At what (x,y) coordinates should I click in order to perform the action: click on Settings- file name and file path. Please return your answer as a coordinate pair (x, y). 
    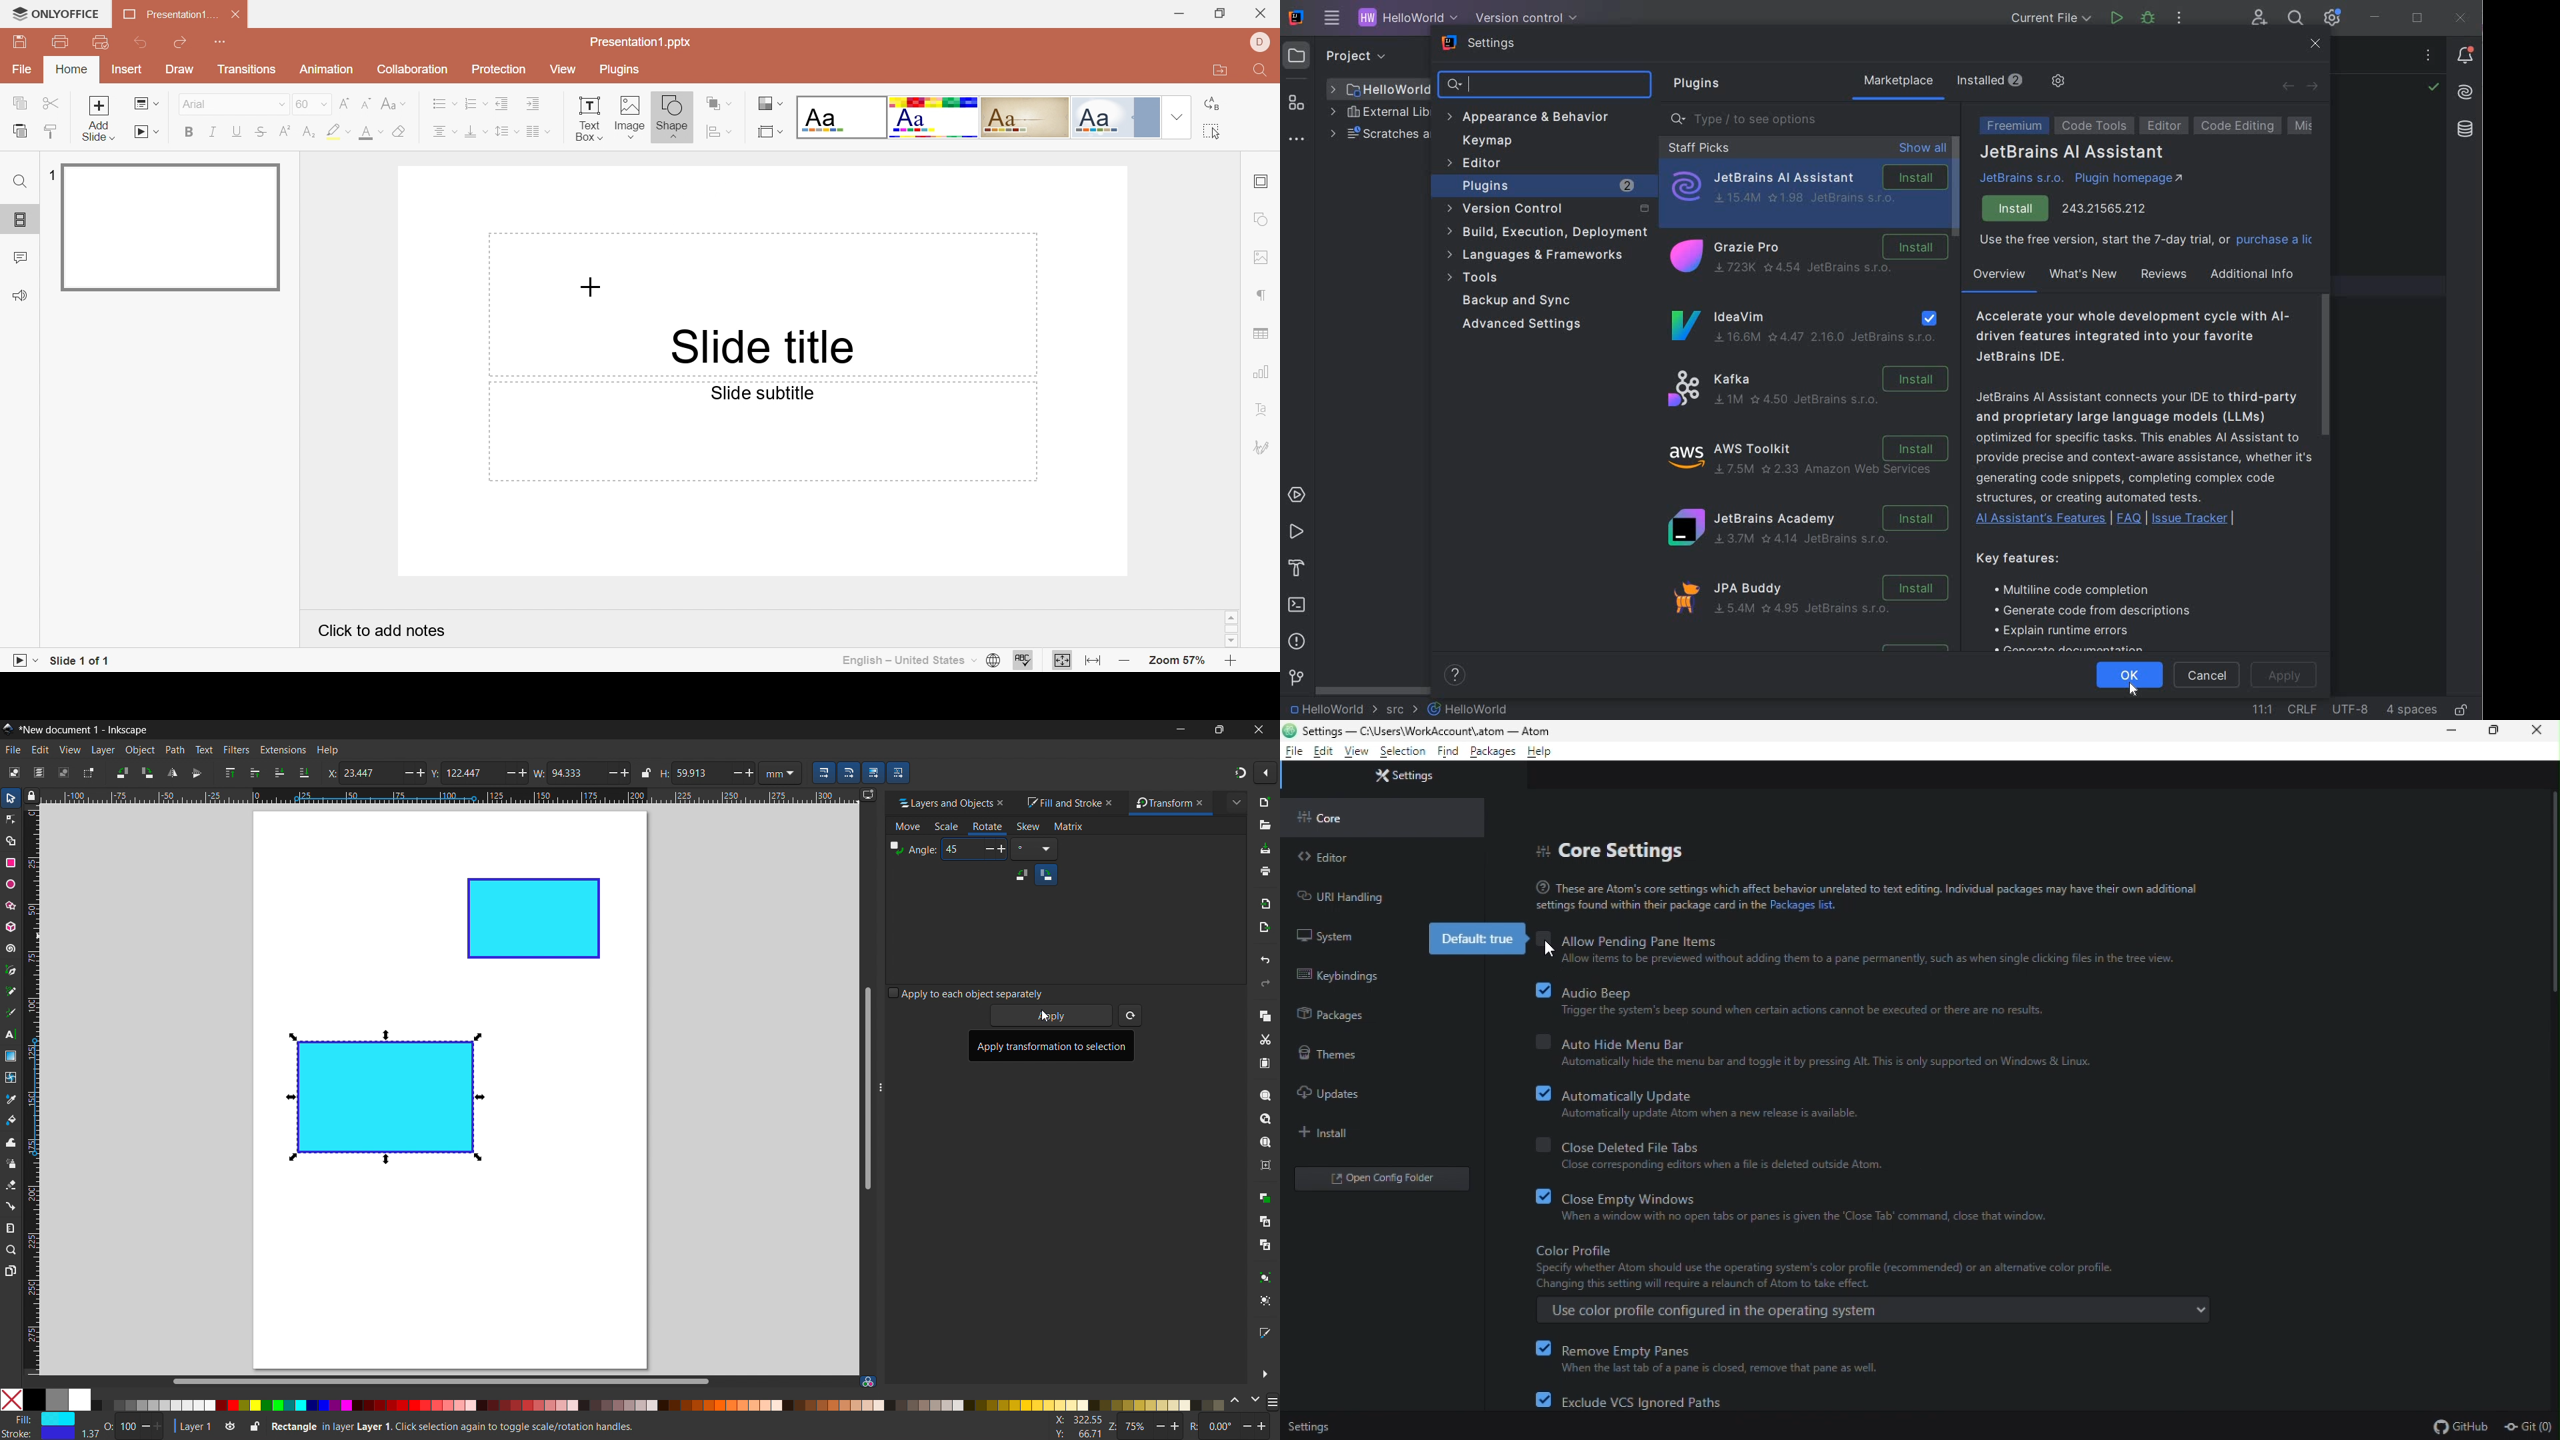
    Looking at the image, I should click on (1425, 729).